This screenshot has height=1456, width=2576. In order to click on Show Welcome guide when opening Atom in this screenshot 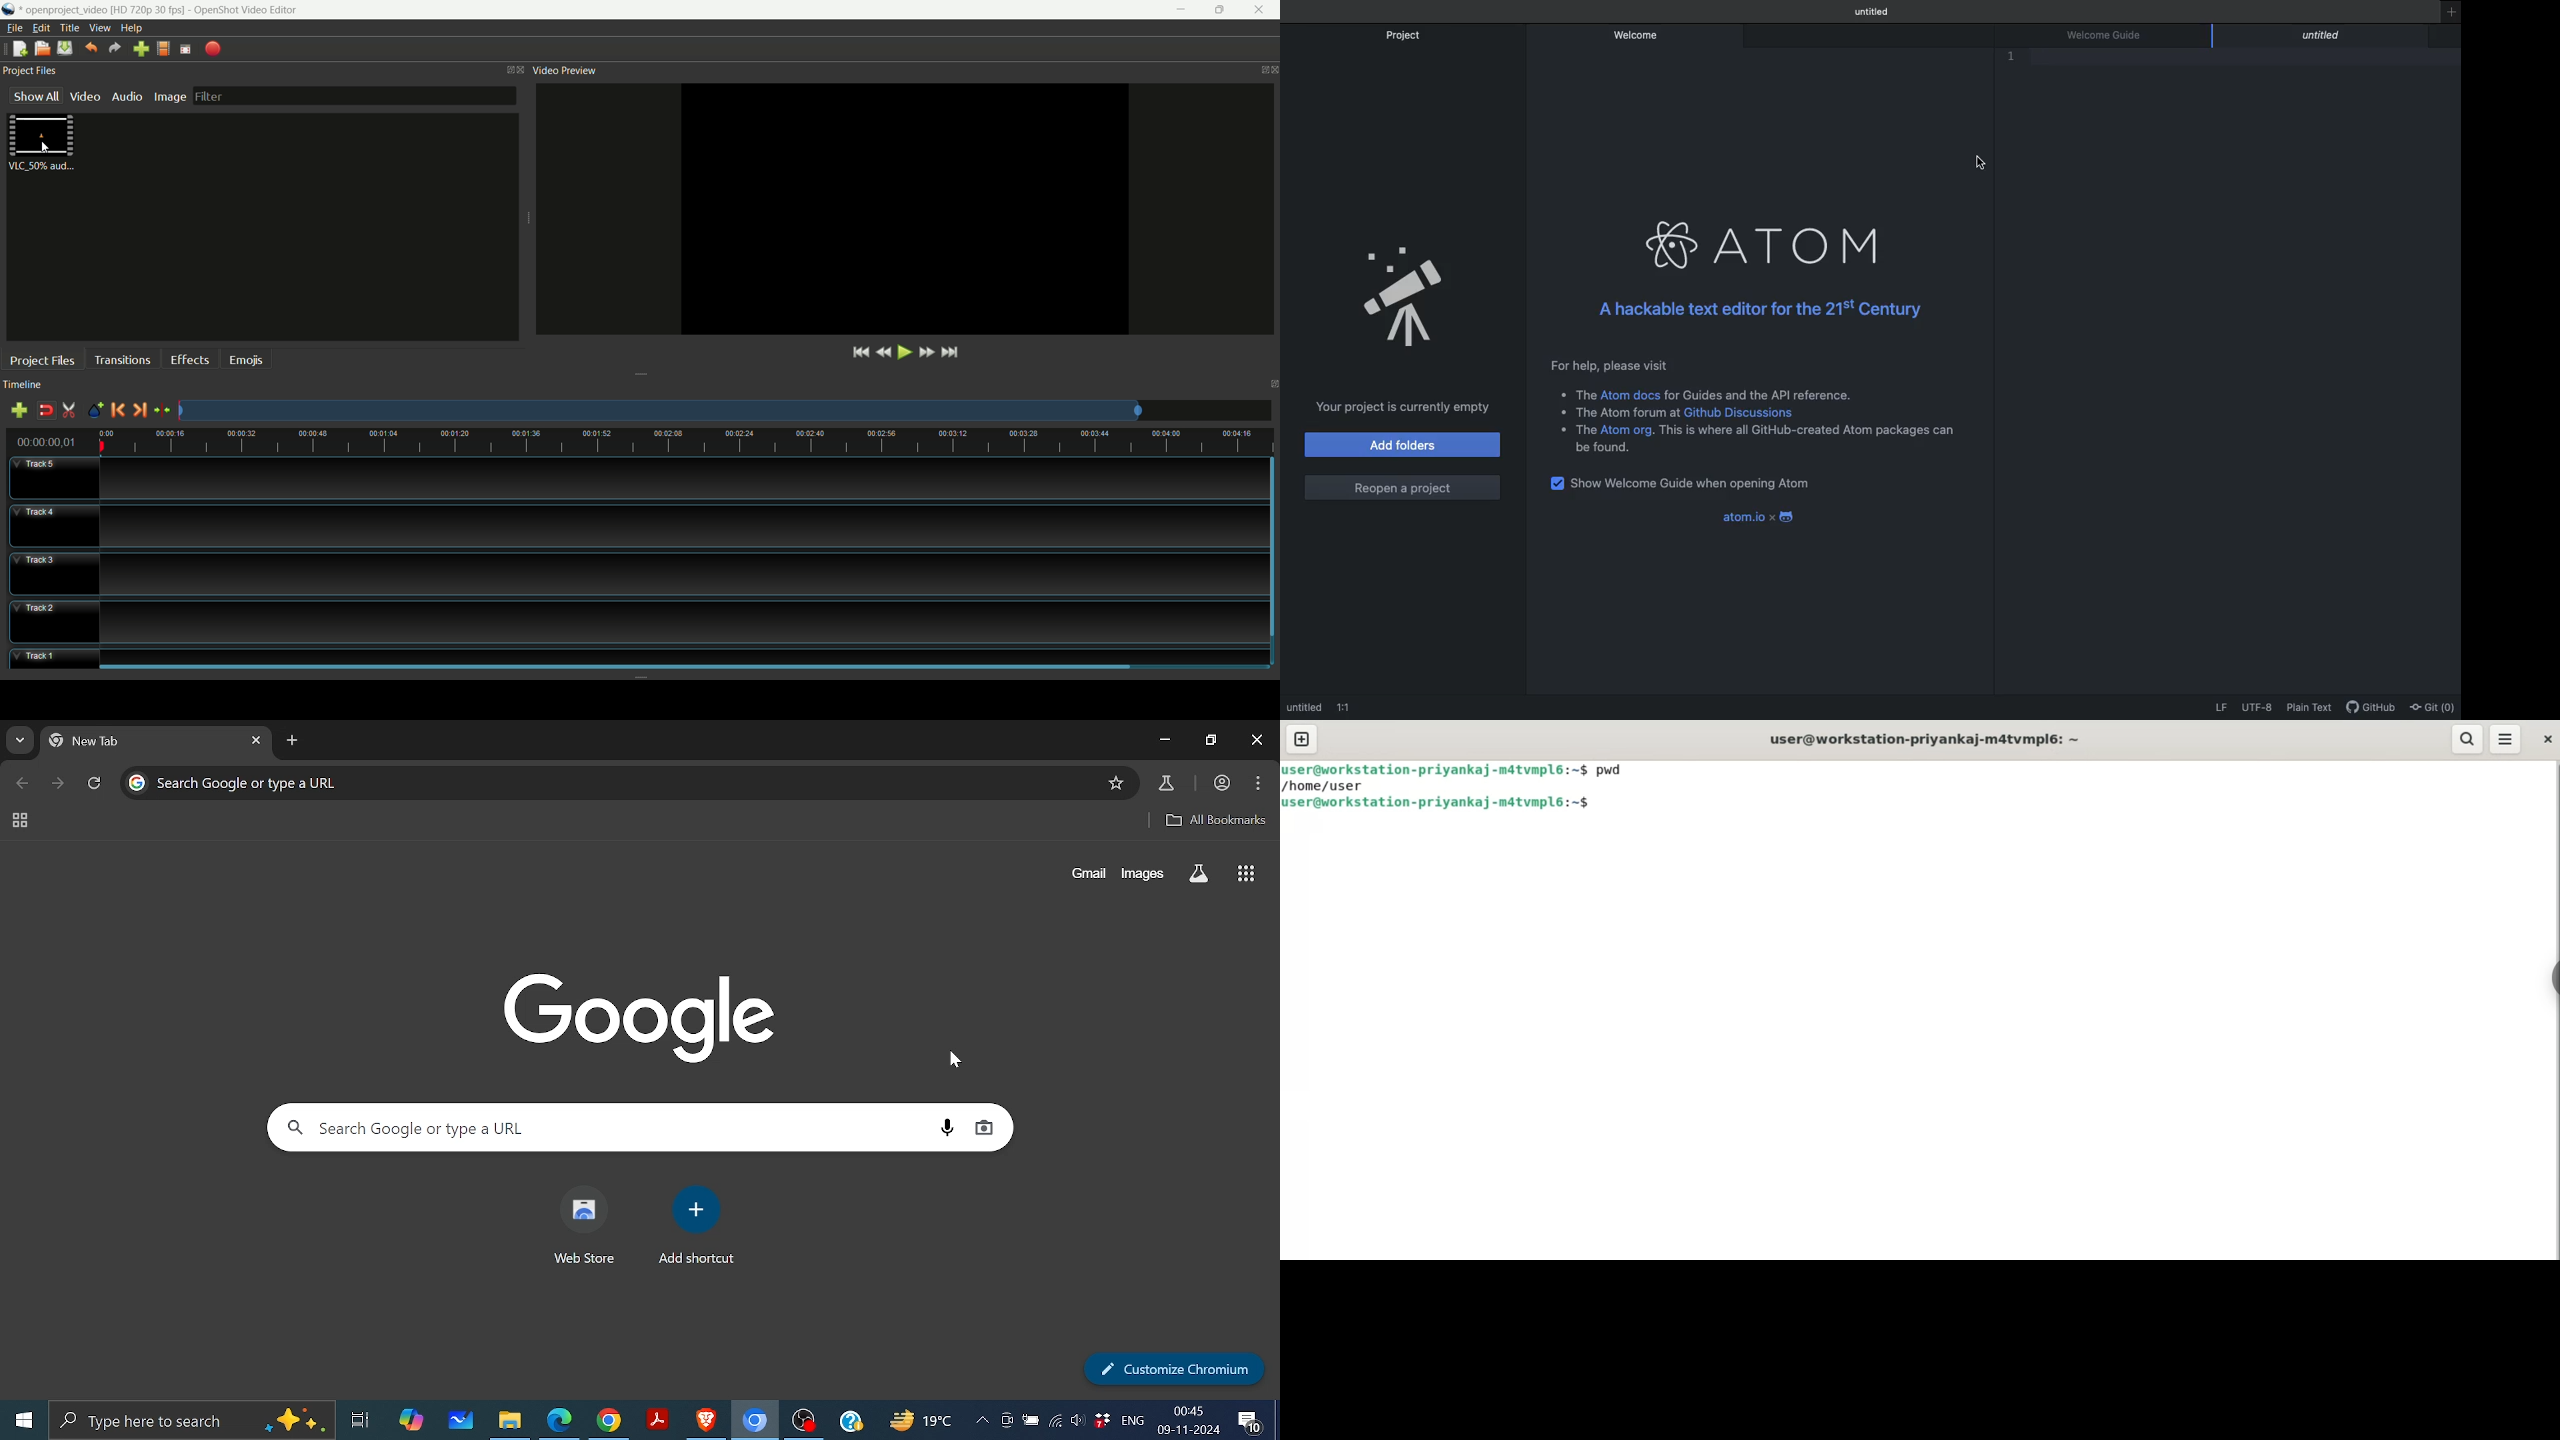, I will do `click(1698, 484)`.